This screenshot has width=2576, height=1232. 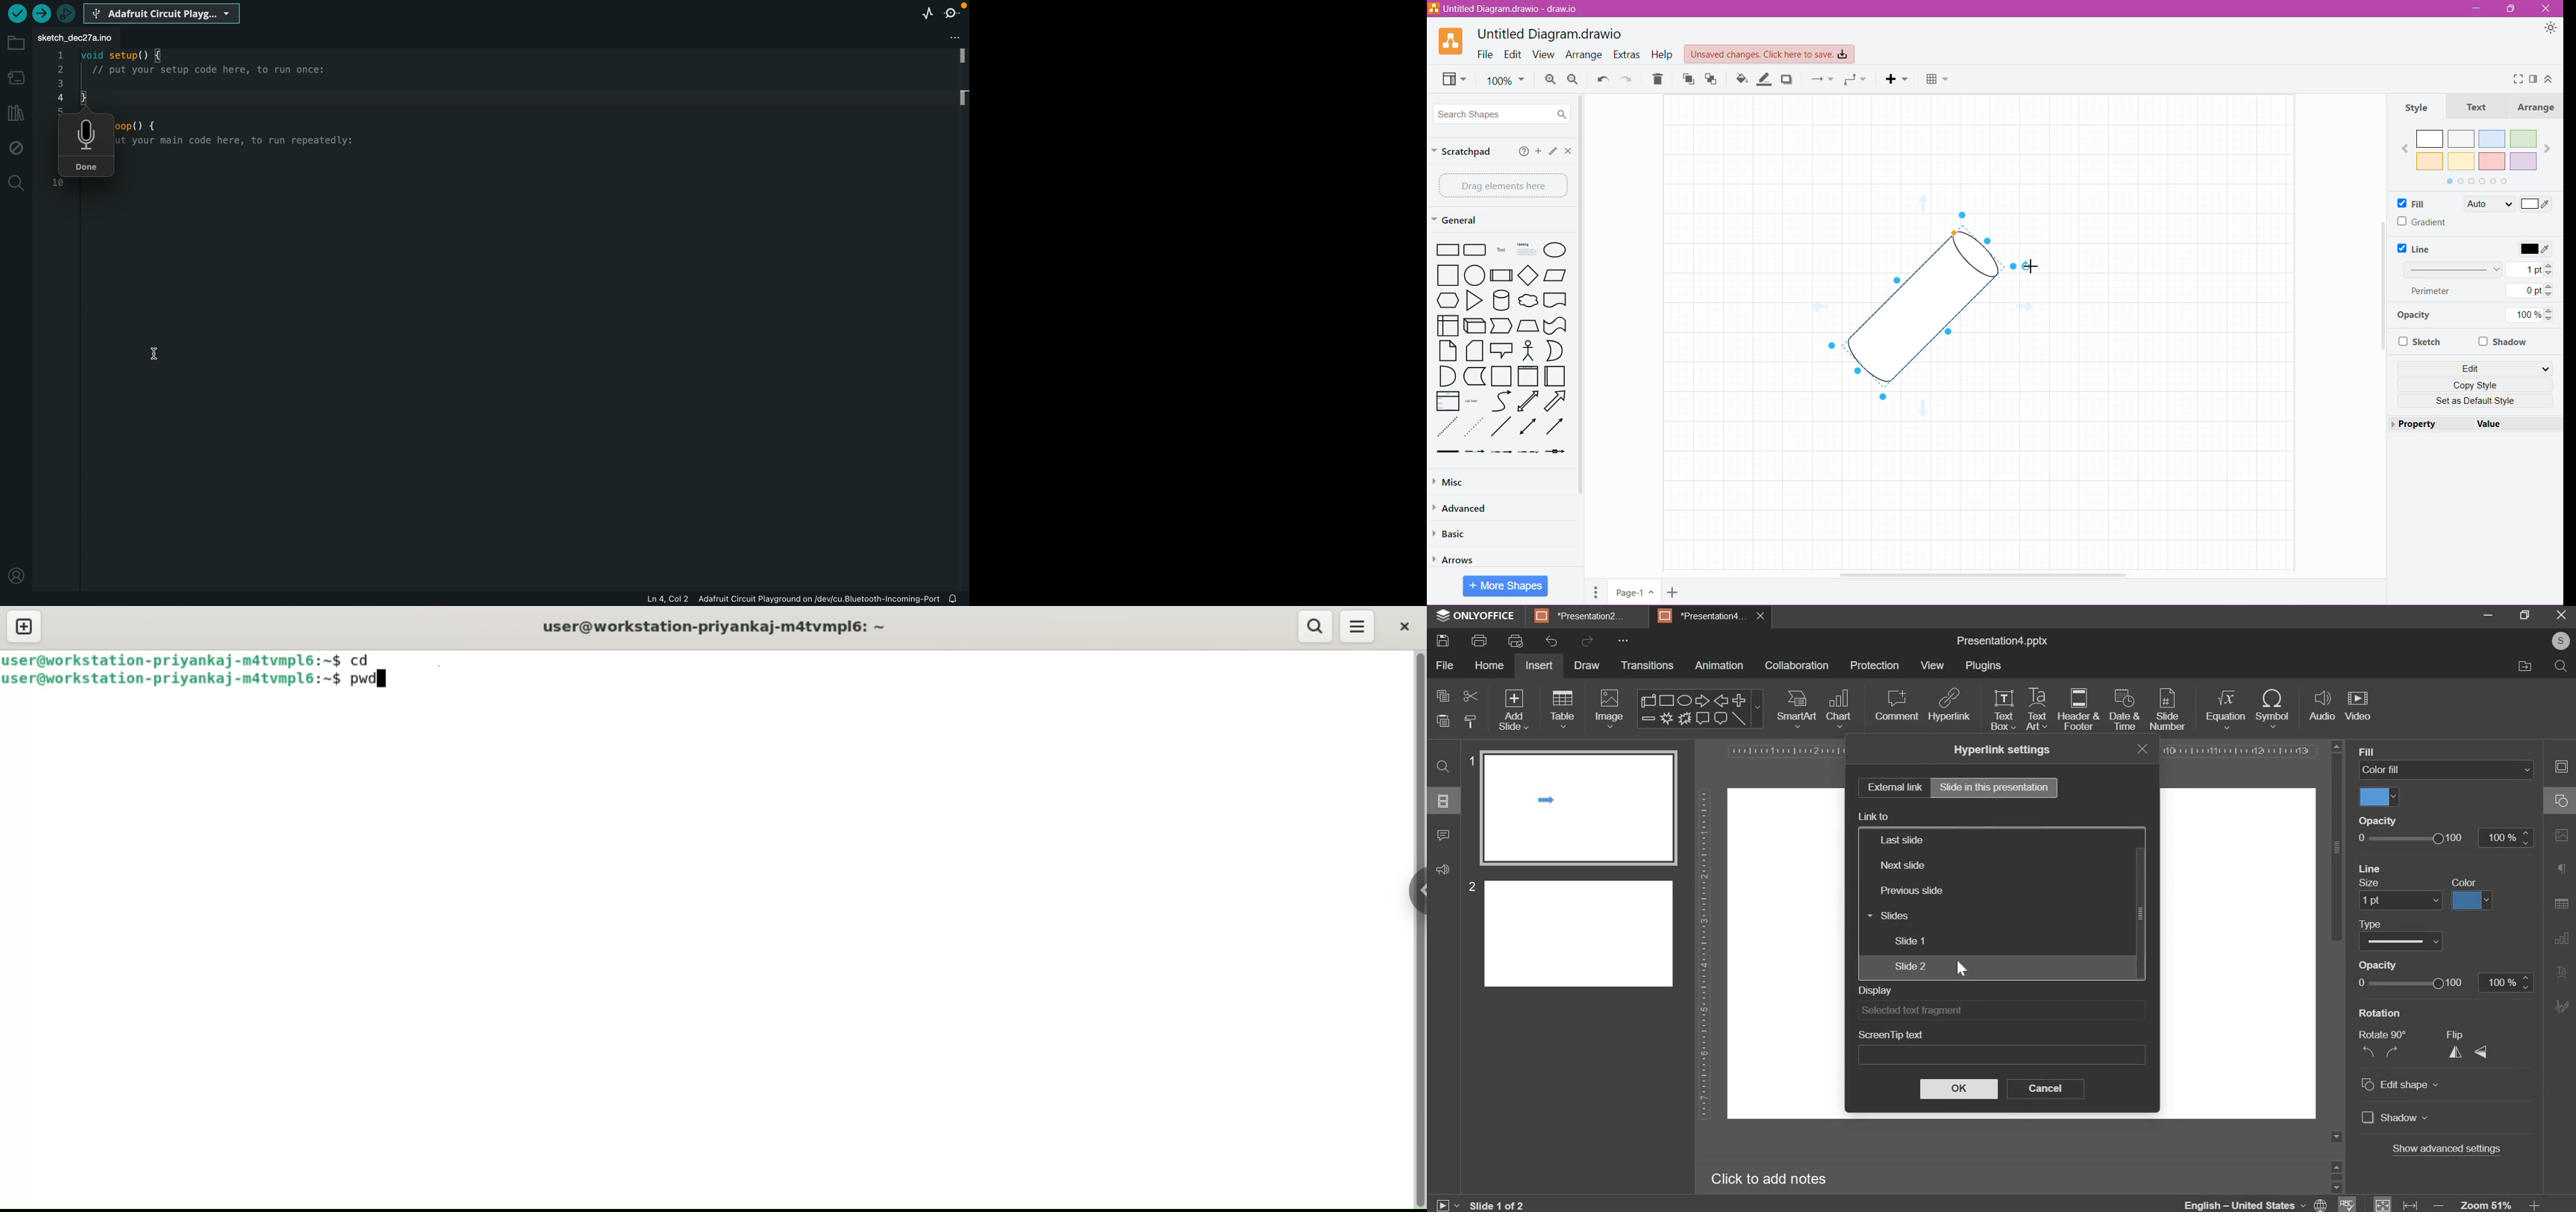 What do you see at coordinates (2274, 707) in the screenshot?
I see `symbol` at bounding box center [2274, 707].